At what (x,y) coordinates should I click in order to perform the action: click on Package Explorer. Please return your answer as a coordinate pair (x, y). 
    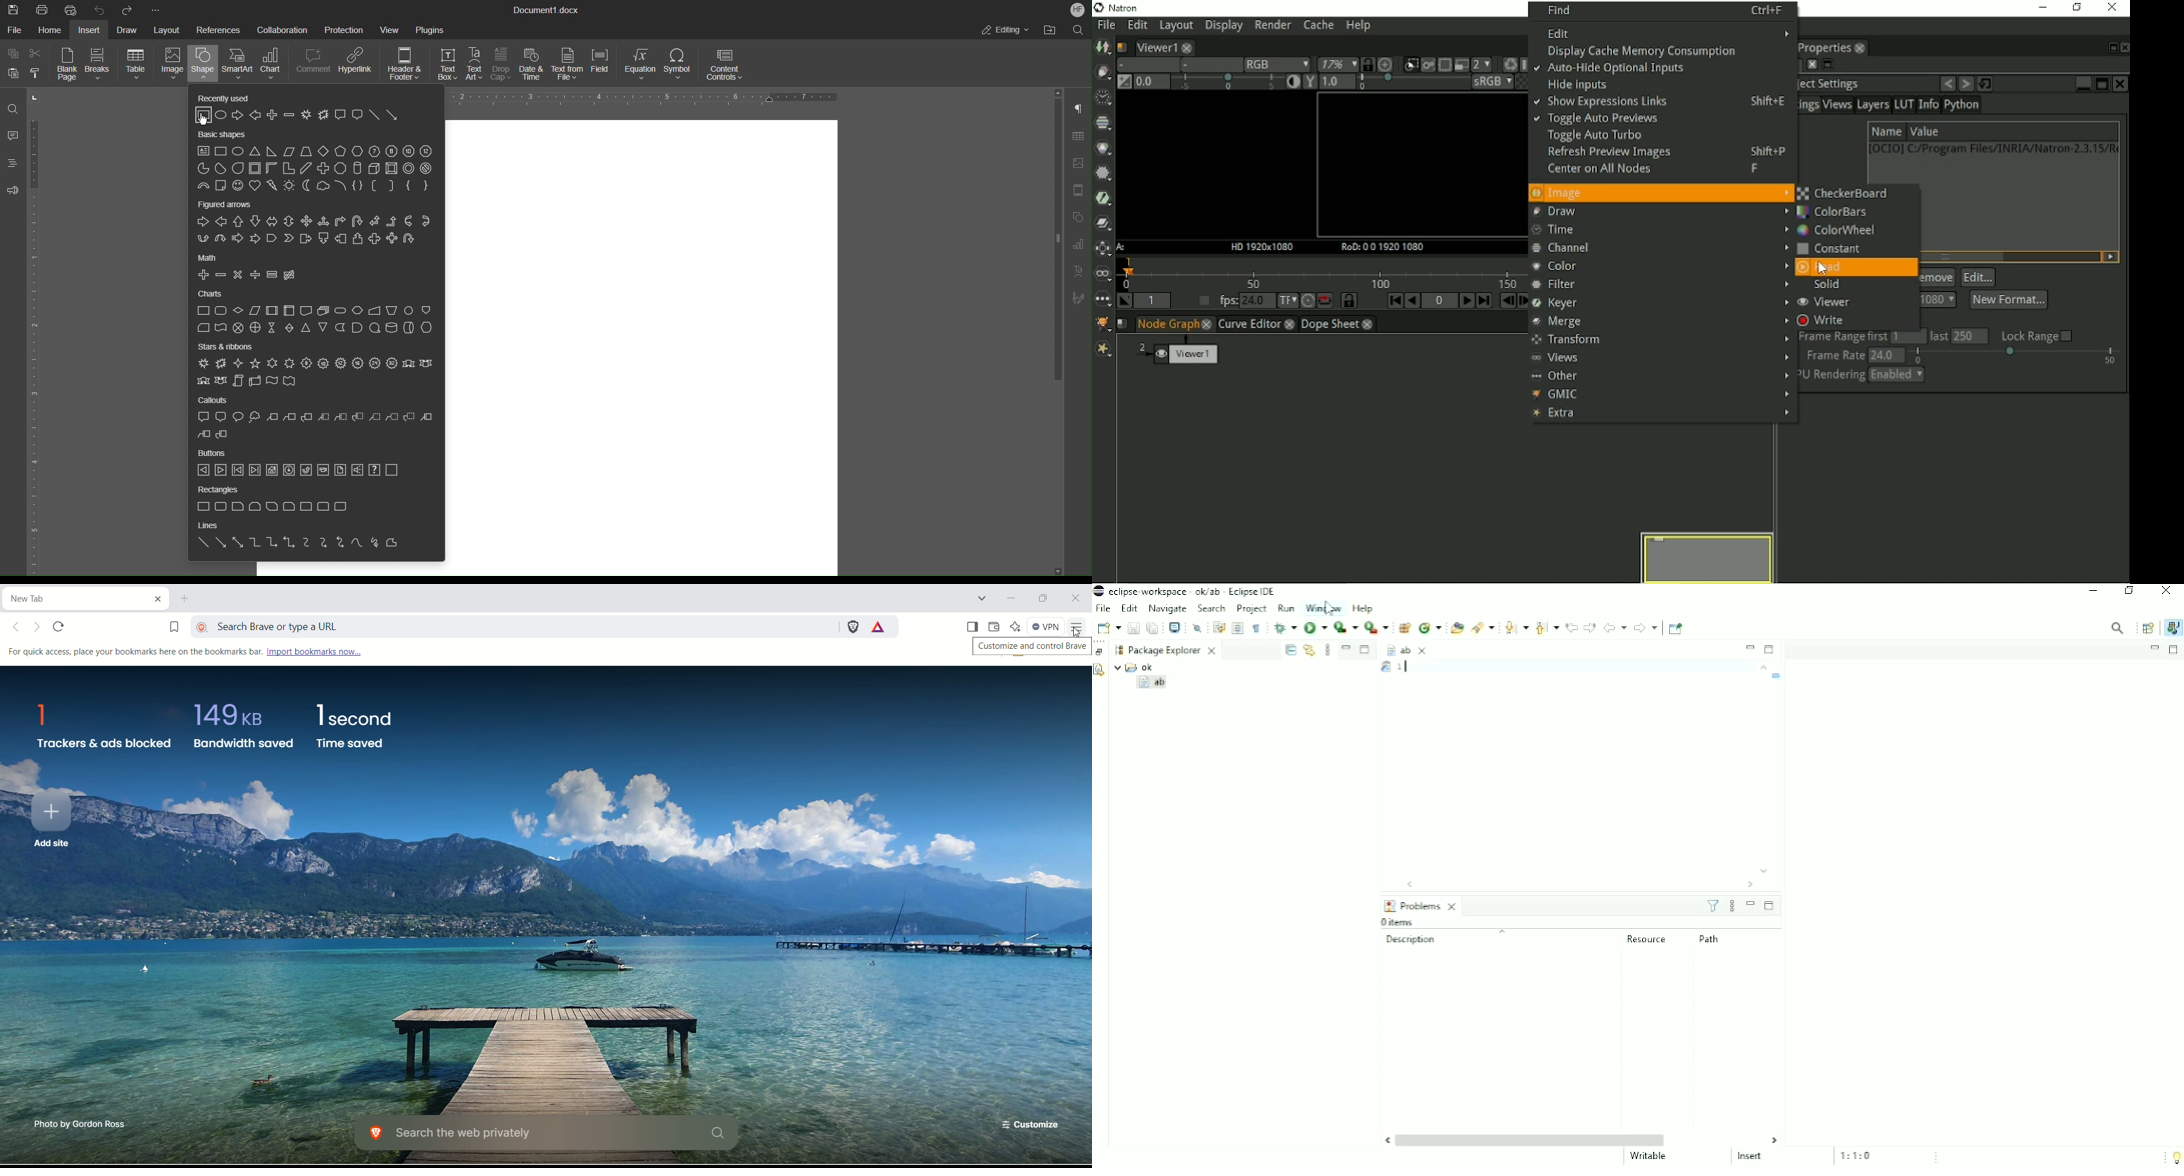
    Looking at the image, I should click on (1174, 649).